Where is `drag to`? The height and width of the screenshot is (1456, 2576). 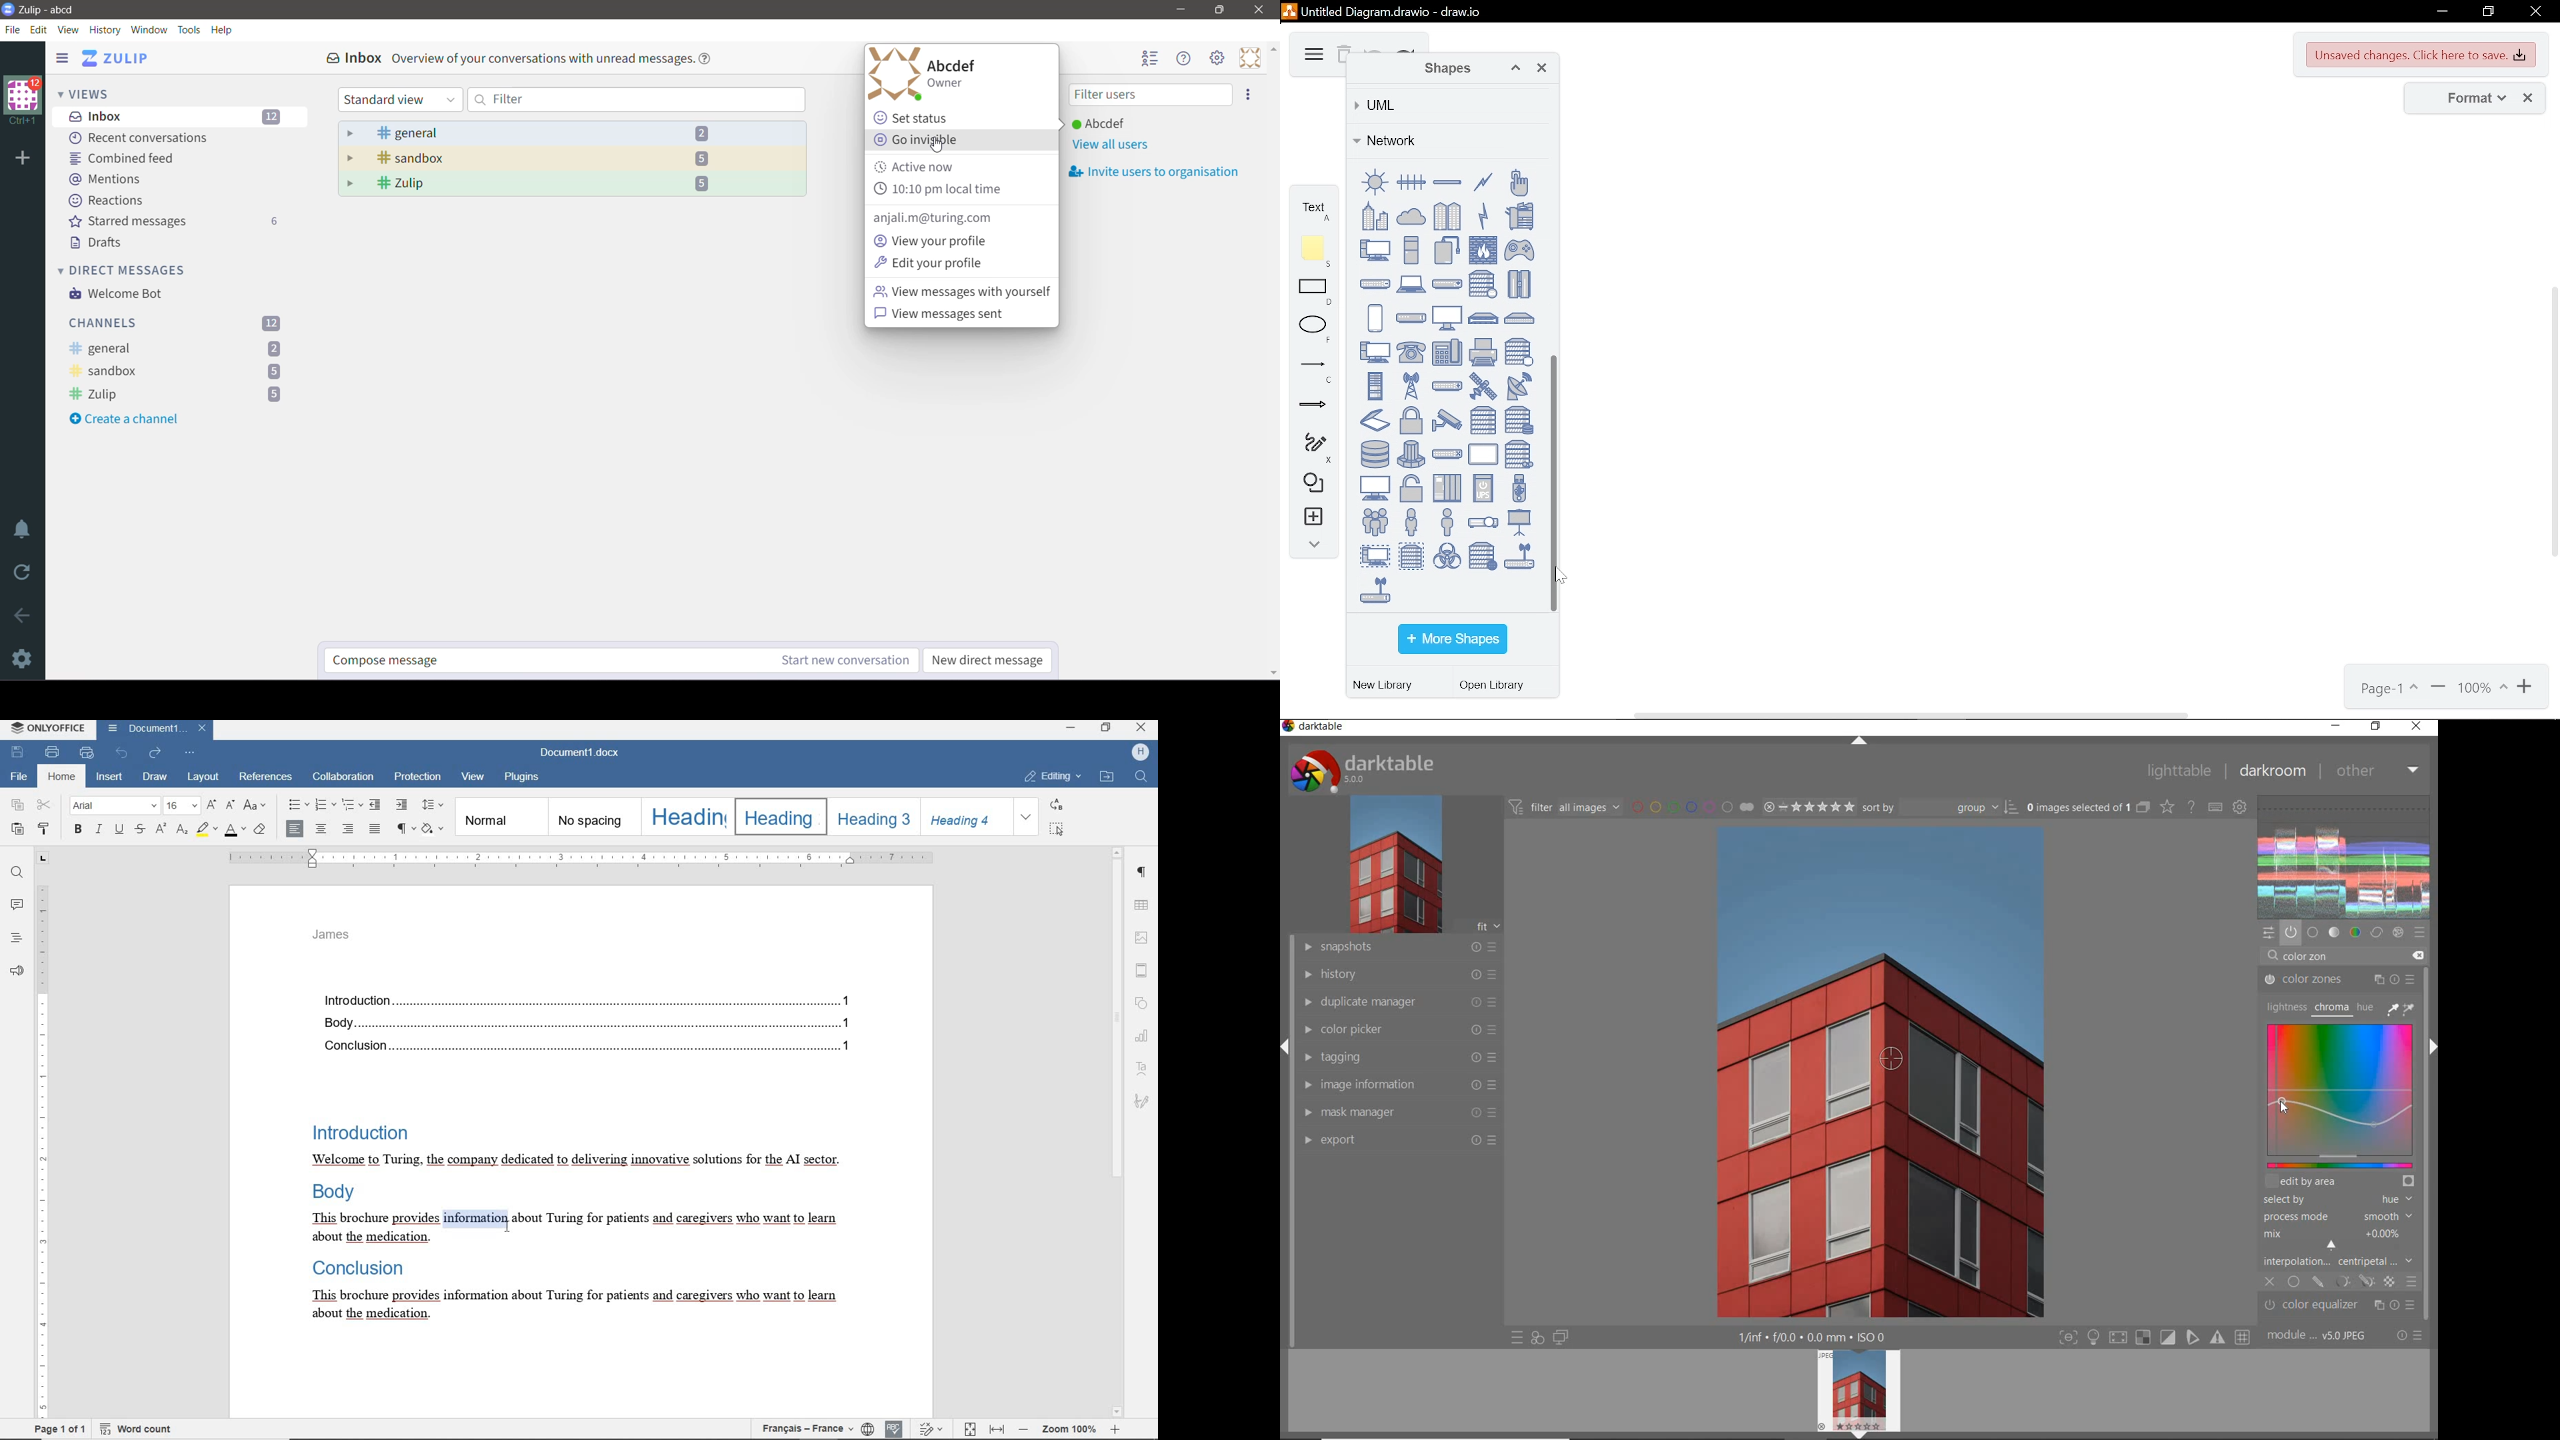
drag to is located at coordinates (1560, 574).